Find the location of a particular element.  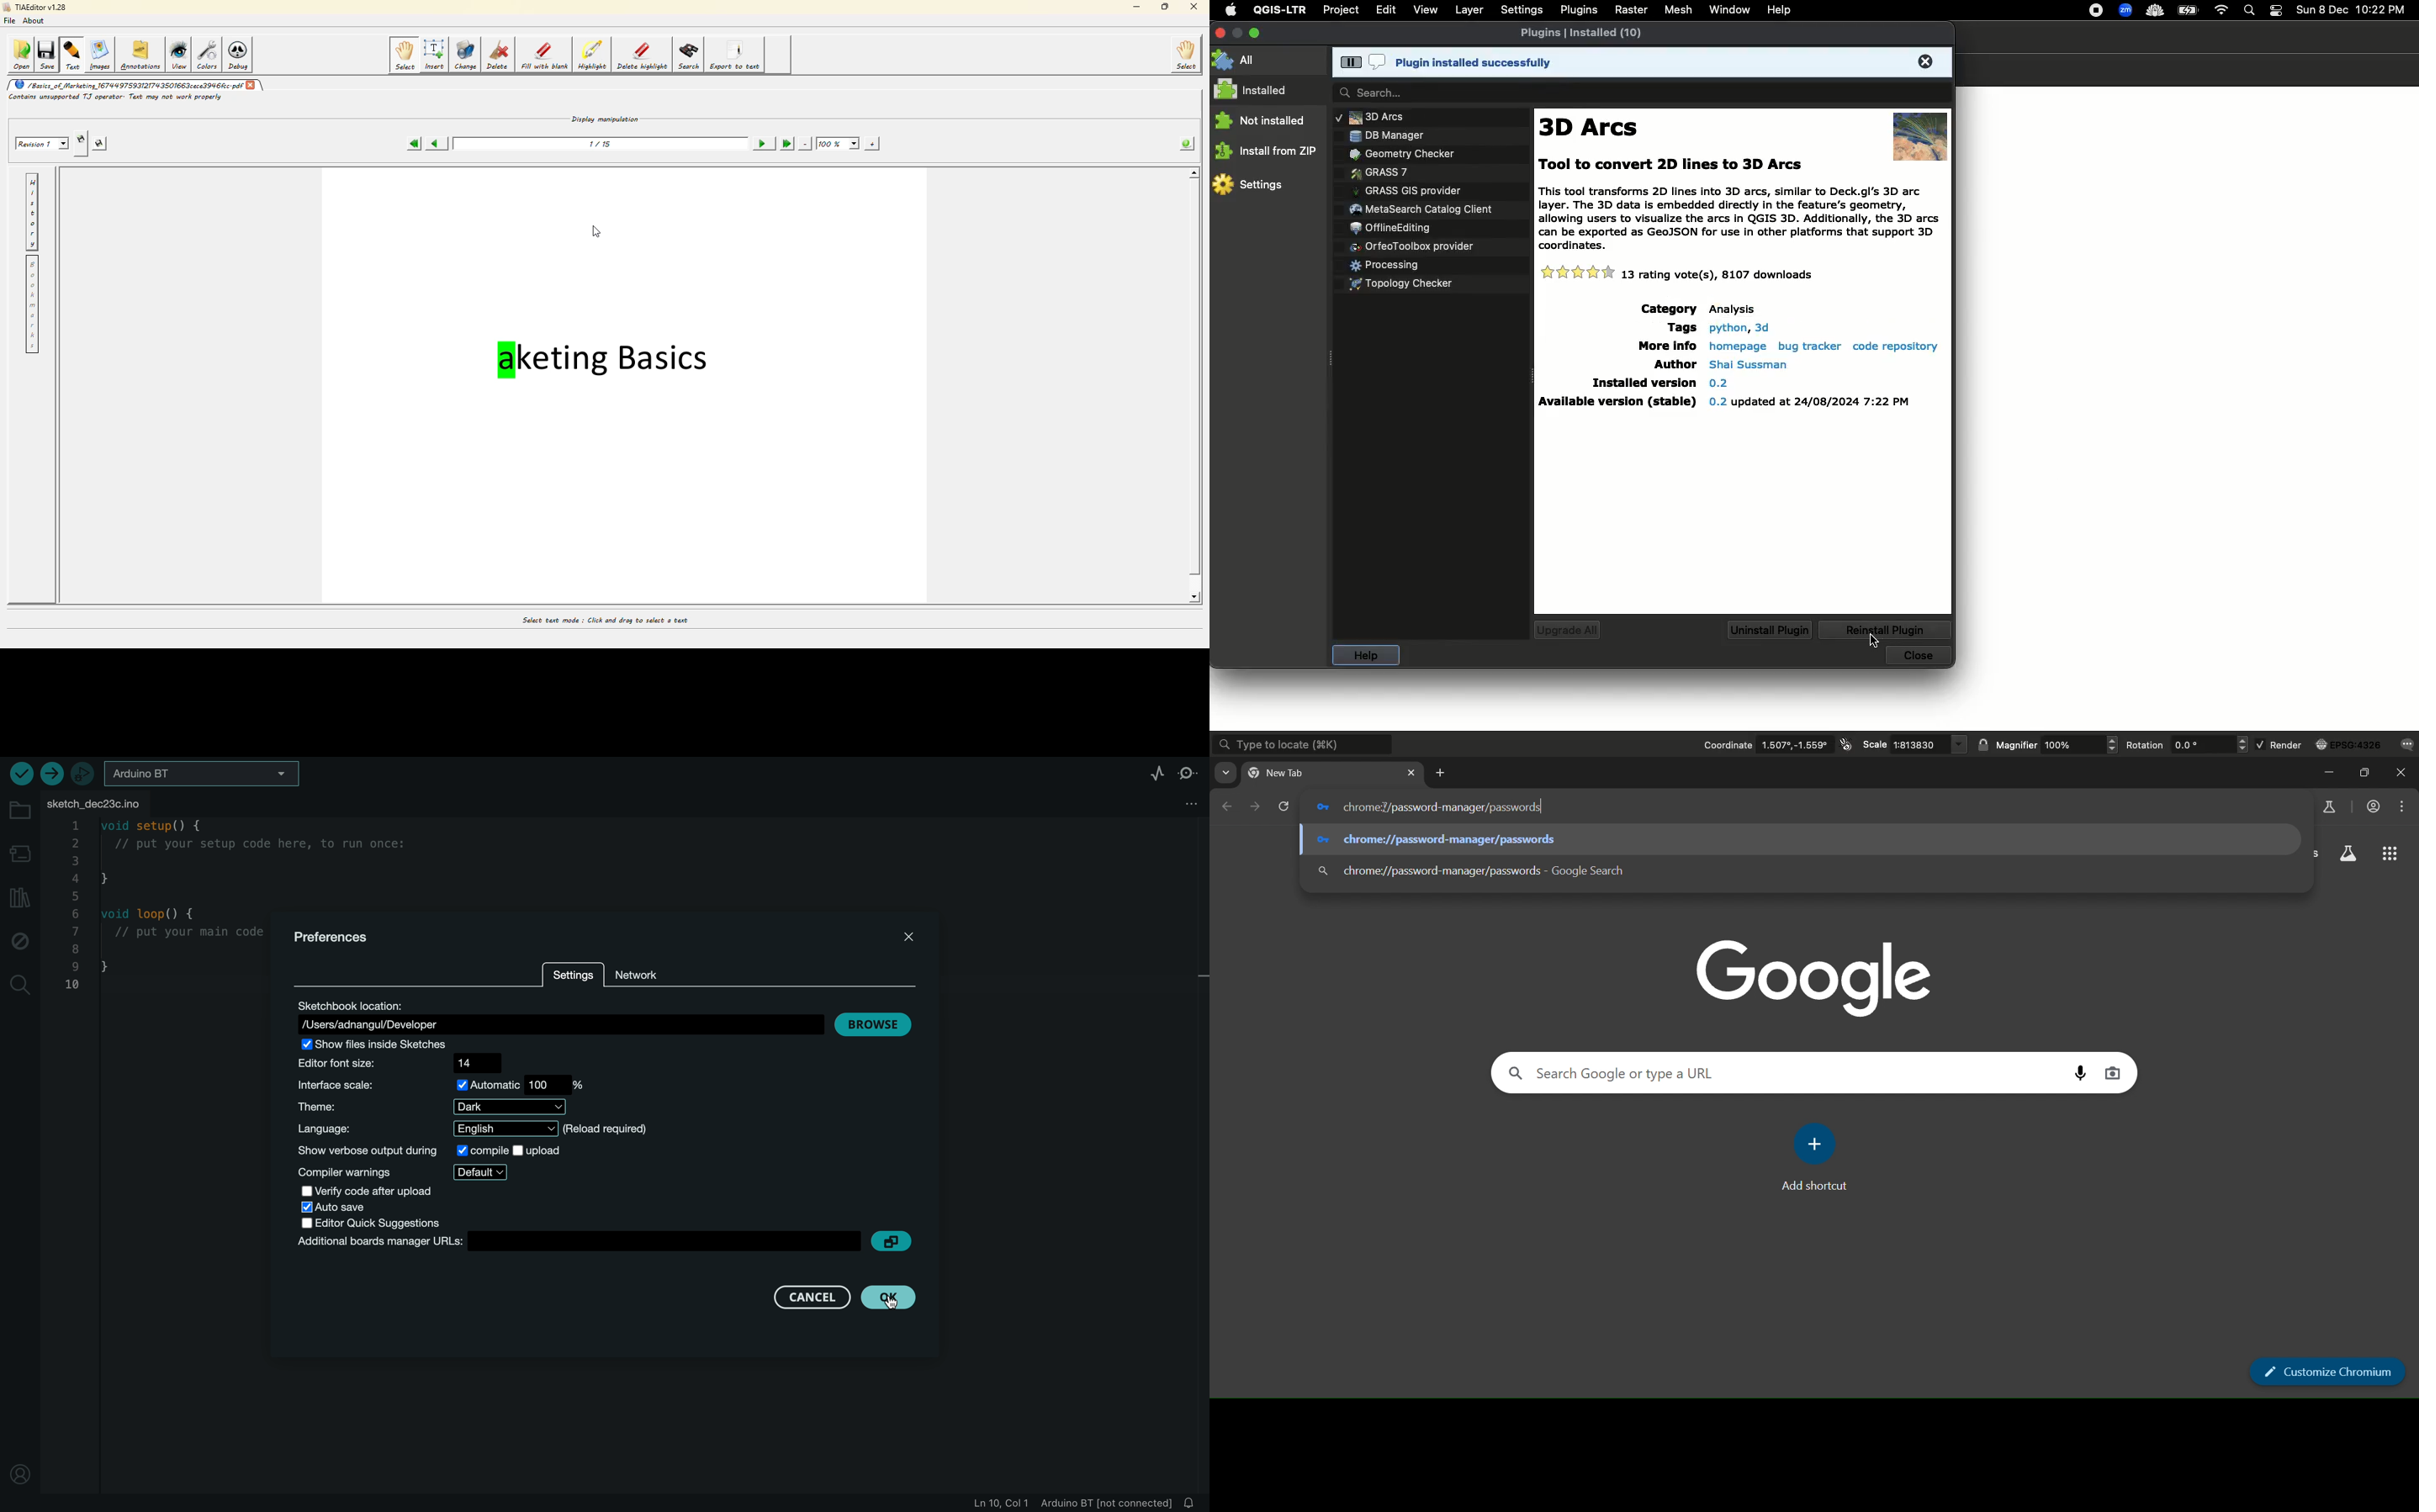

google apps is located at coordinates (2391, 856).